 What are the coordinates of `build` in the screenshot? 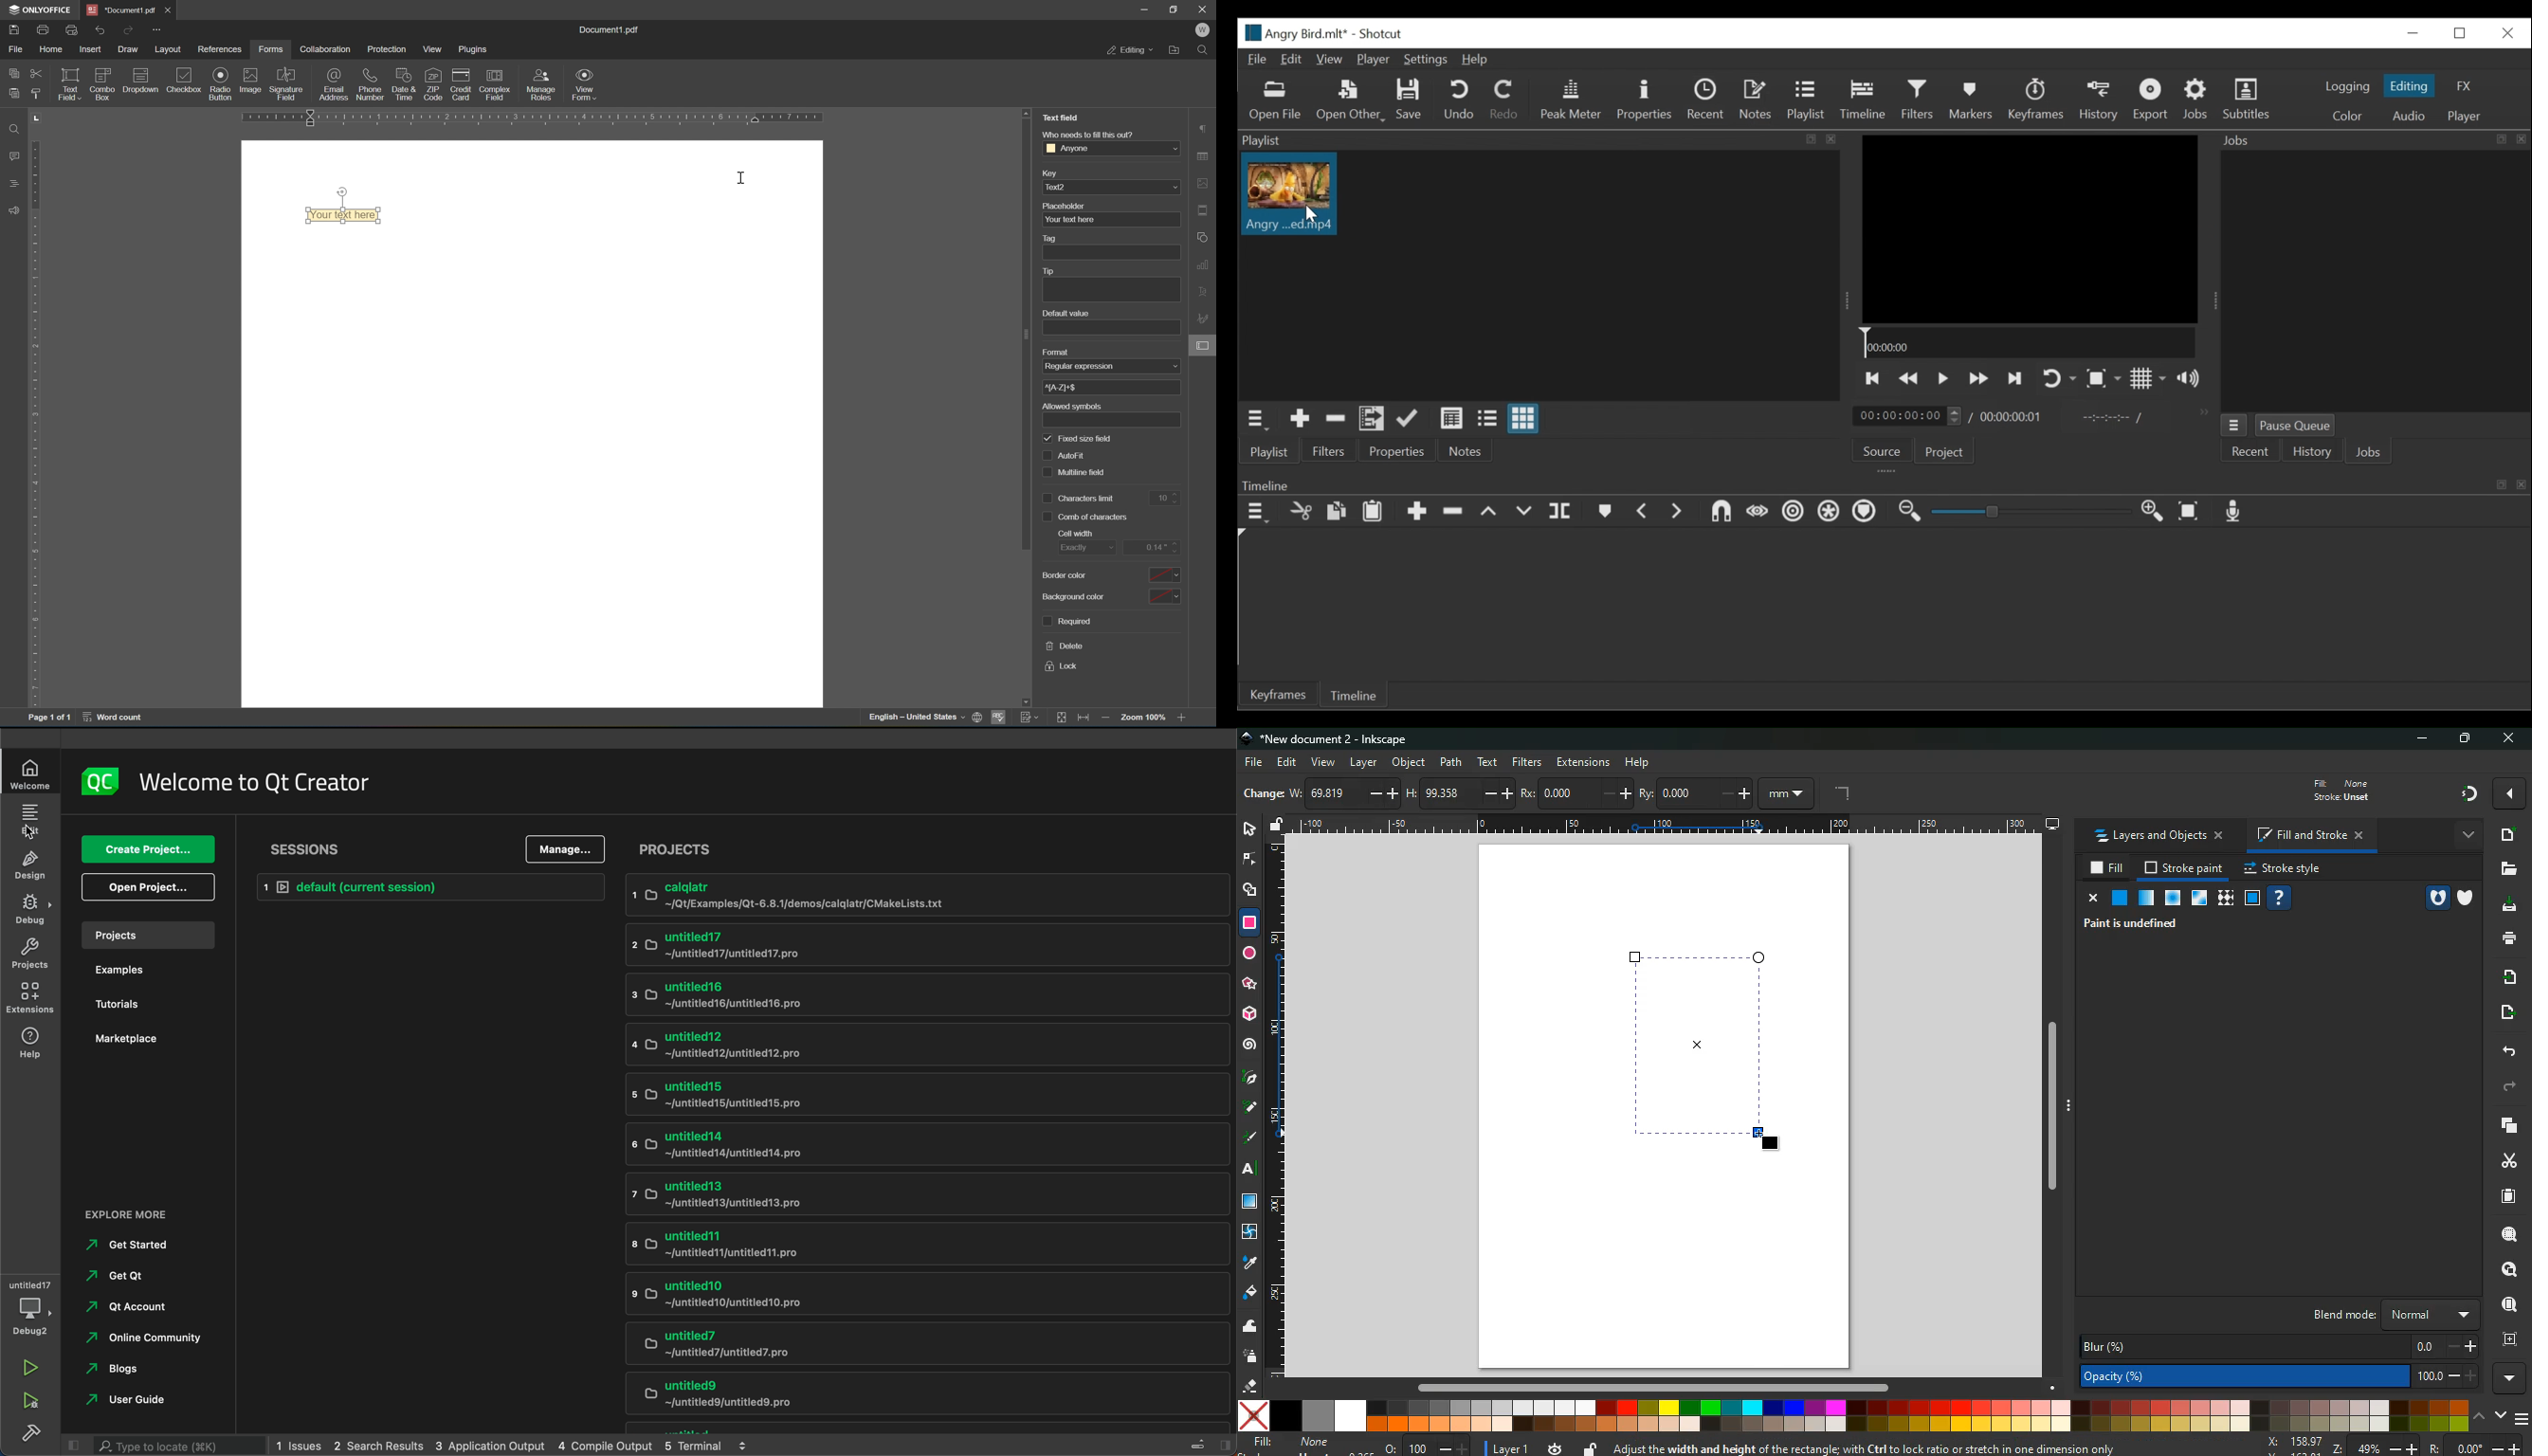 It's located at (30, 1432).